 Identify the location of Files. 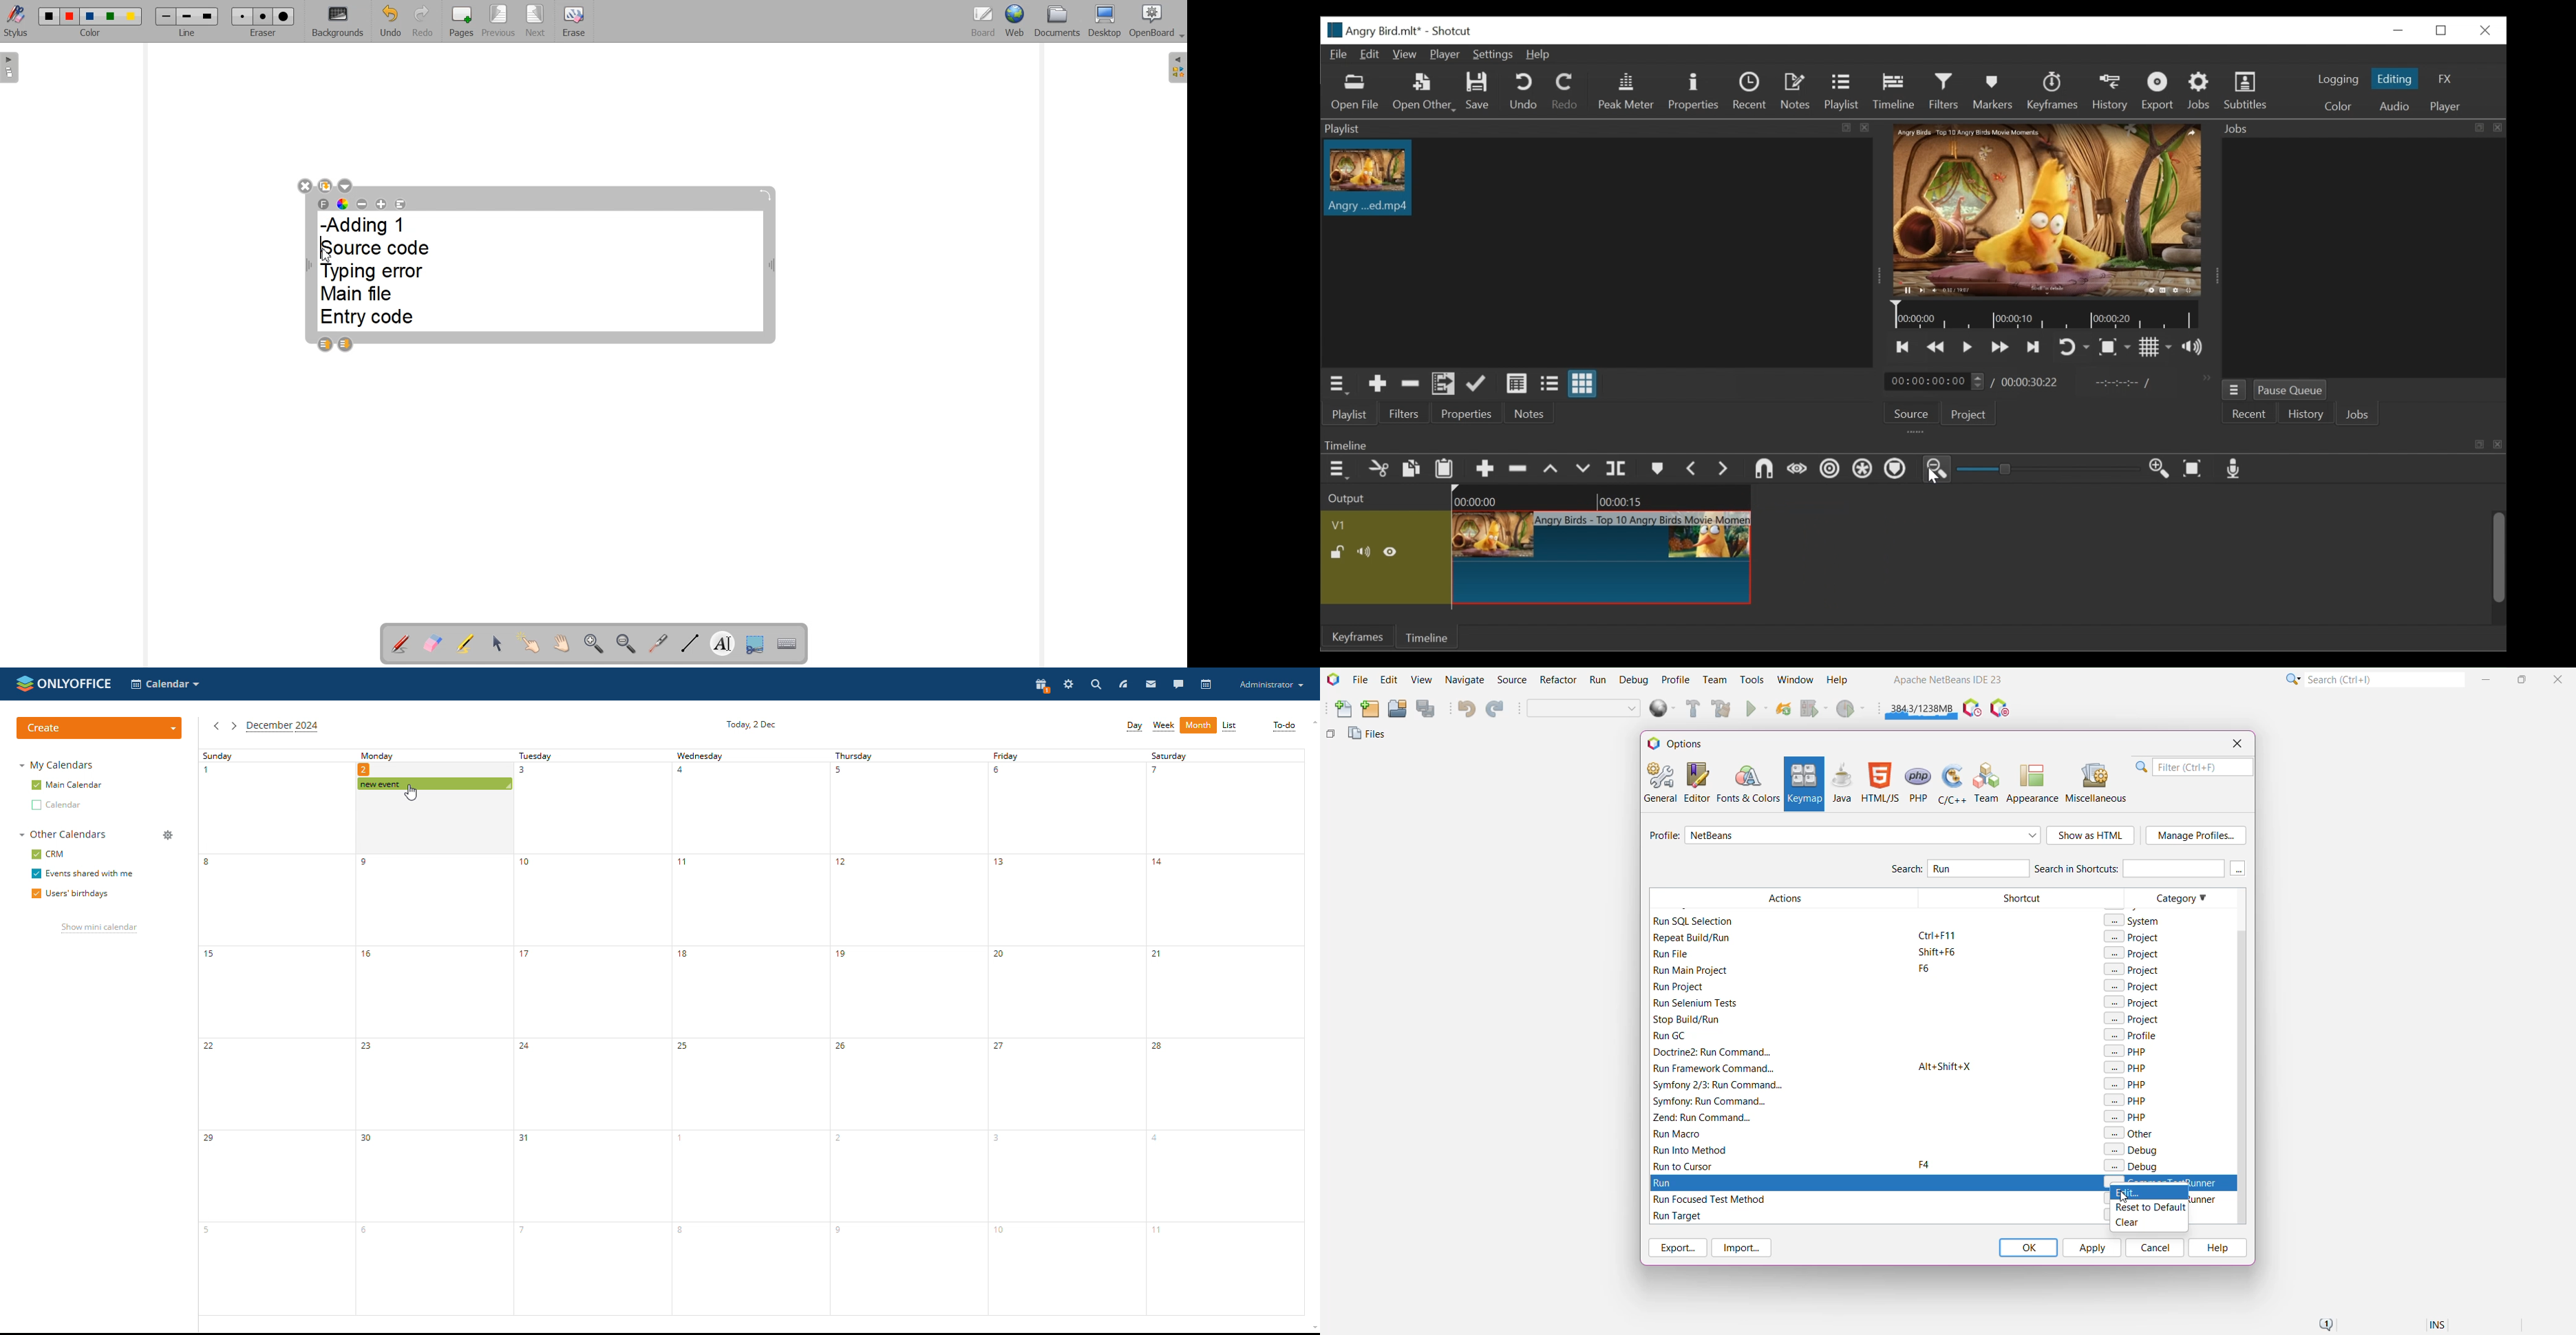
(1369, 737).